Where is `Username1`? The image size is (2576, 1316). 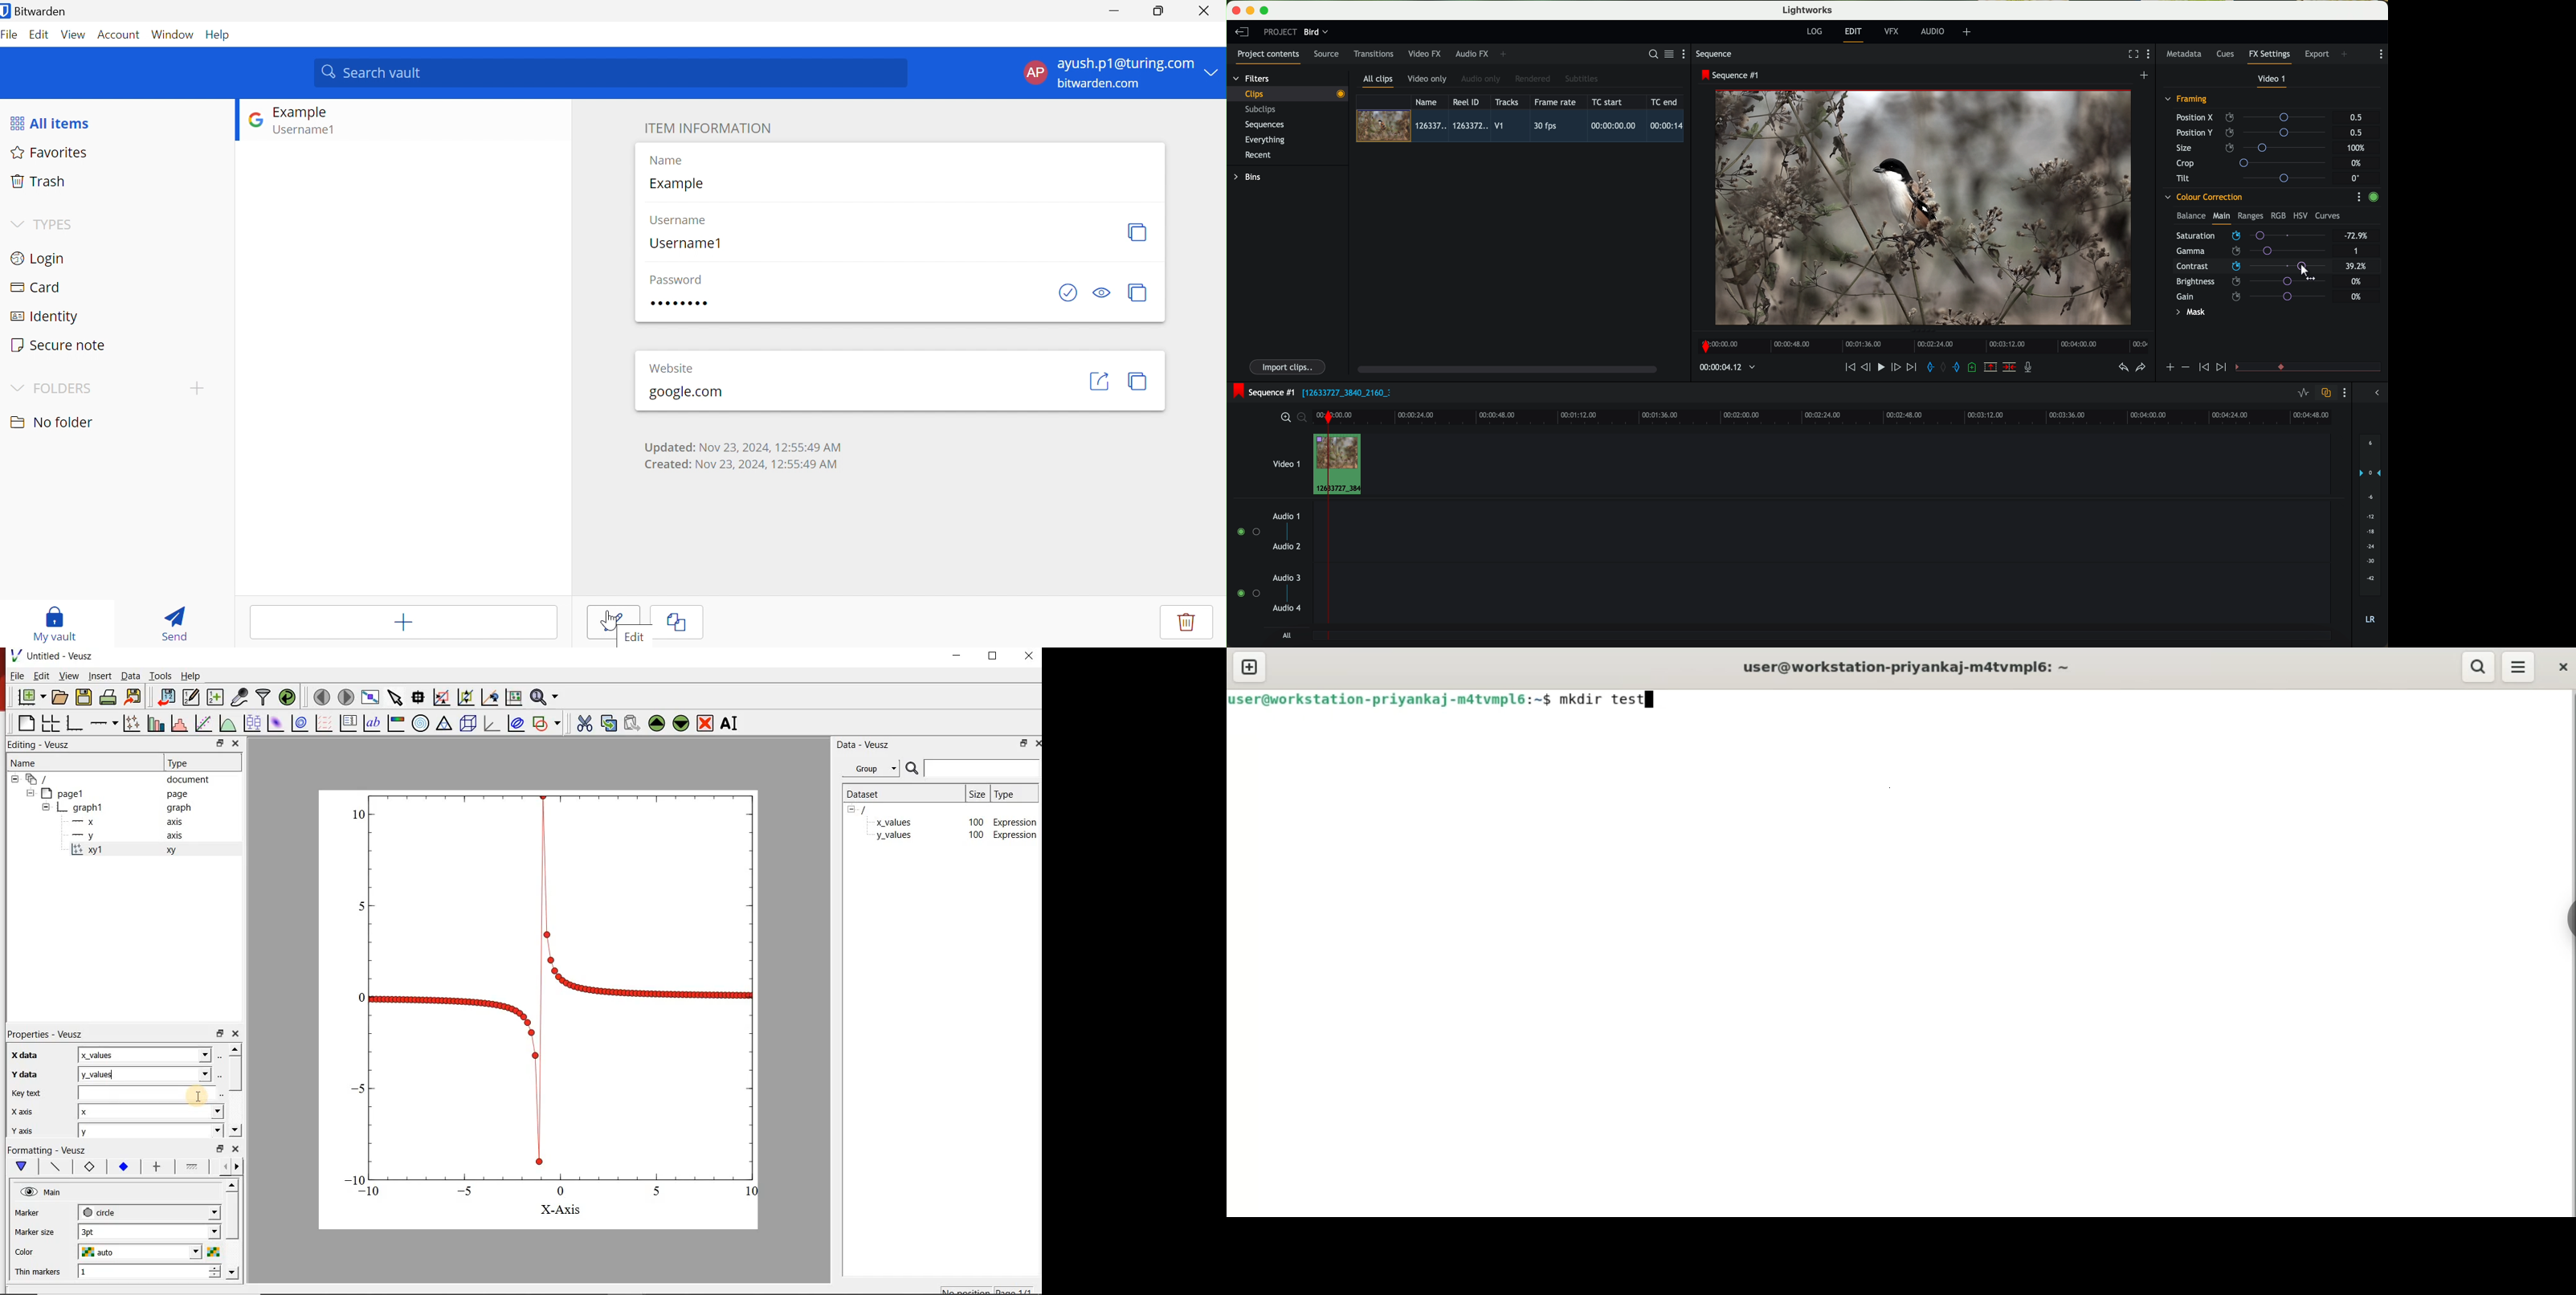 Username1 is located at coordinates (687, 244).